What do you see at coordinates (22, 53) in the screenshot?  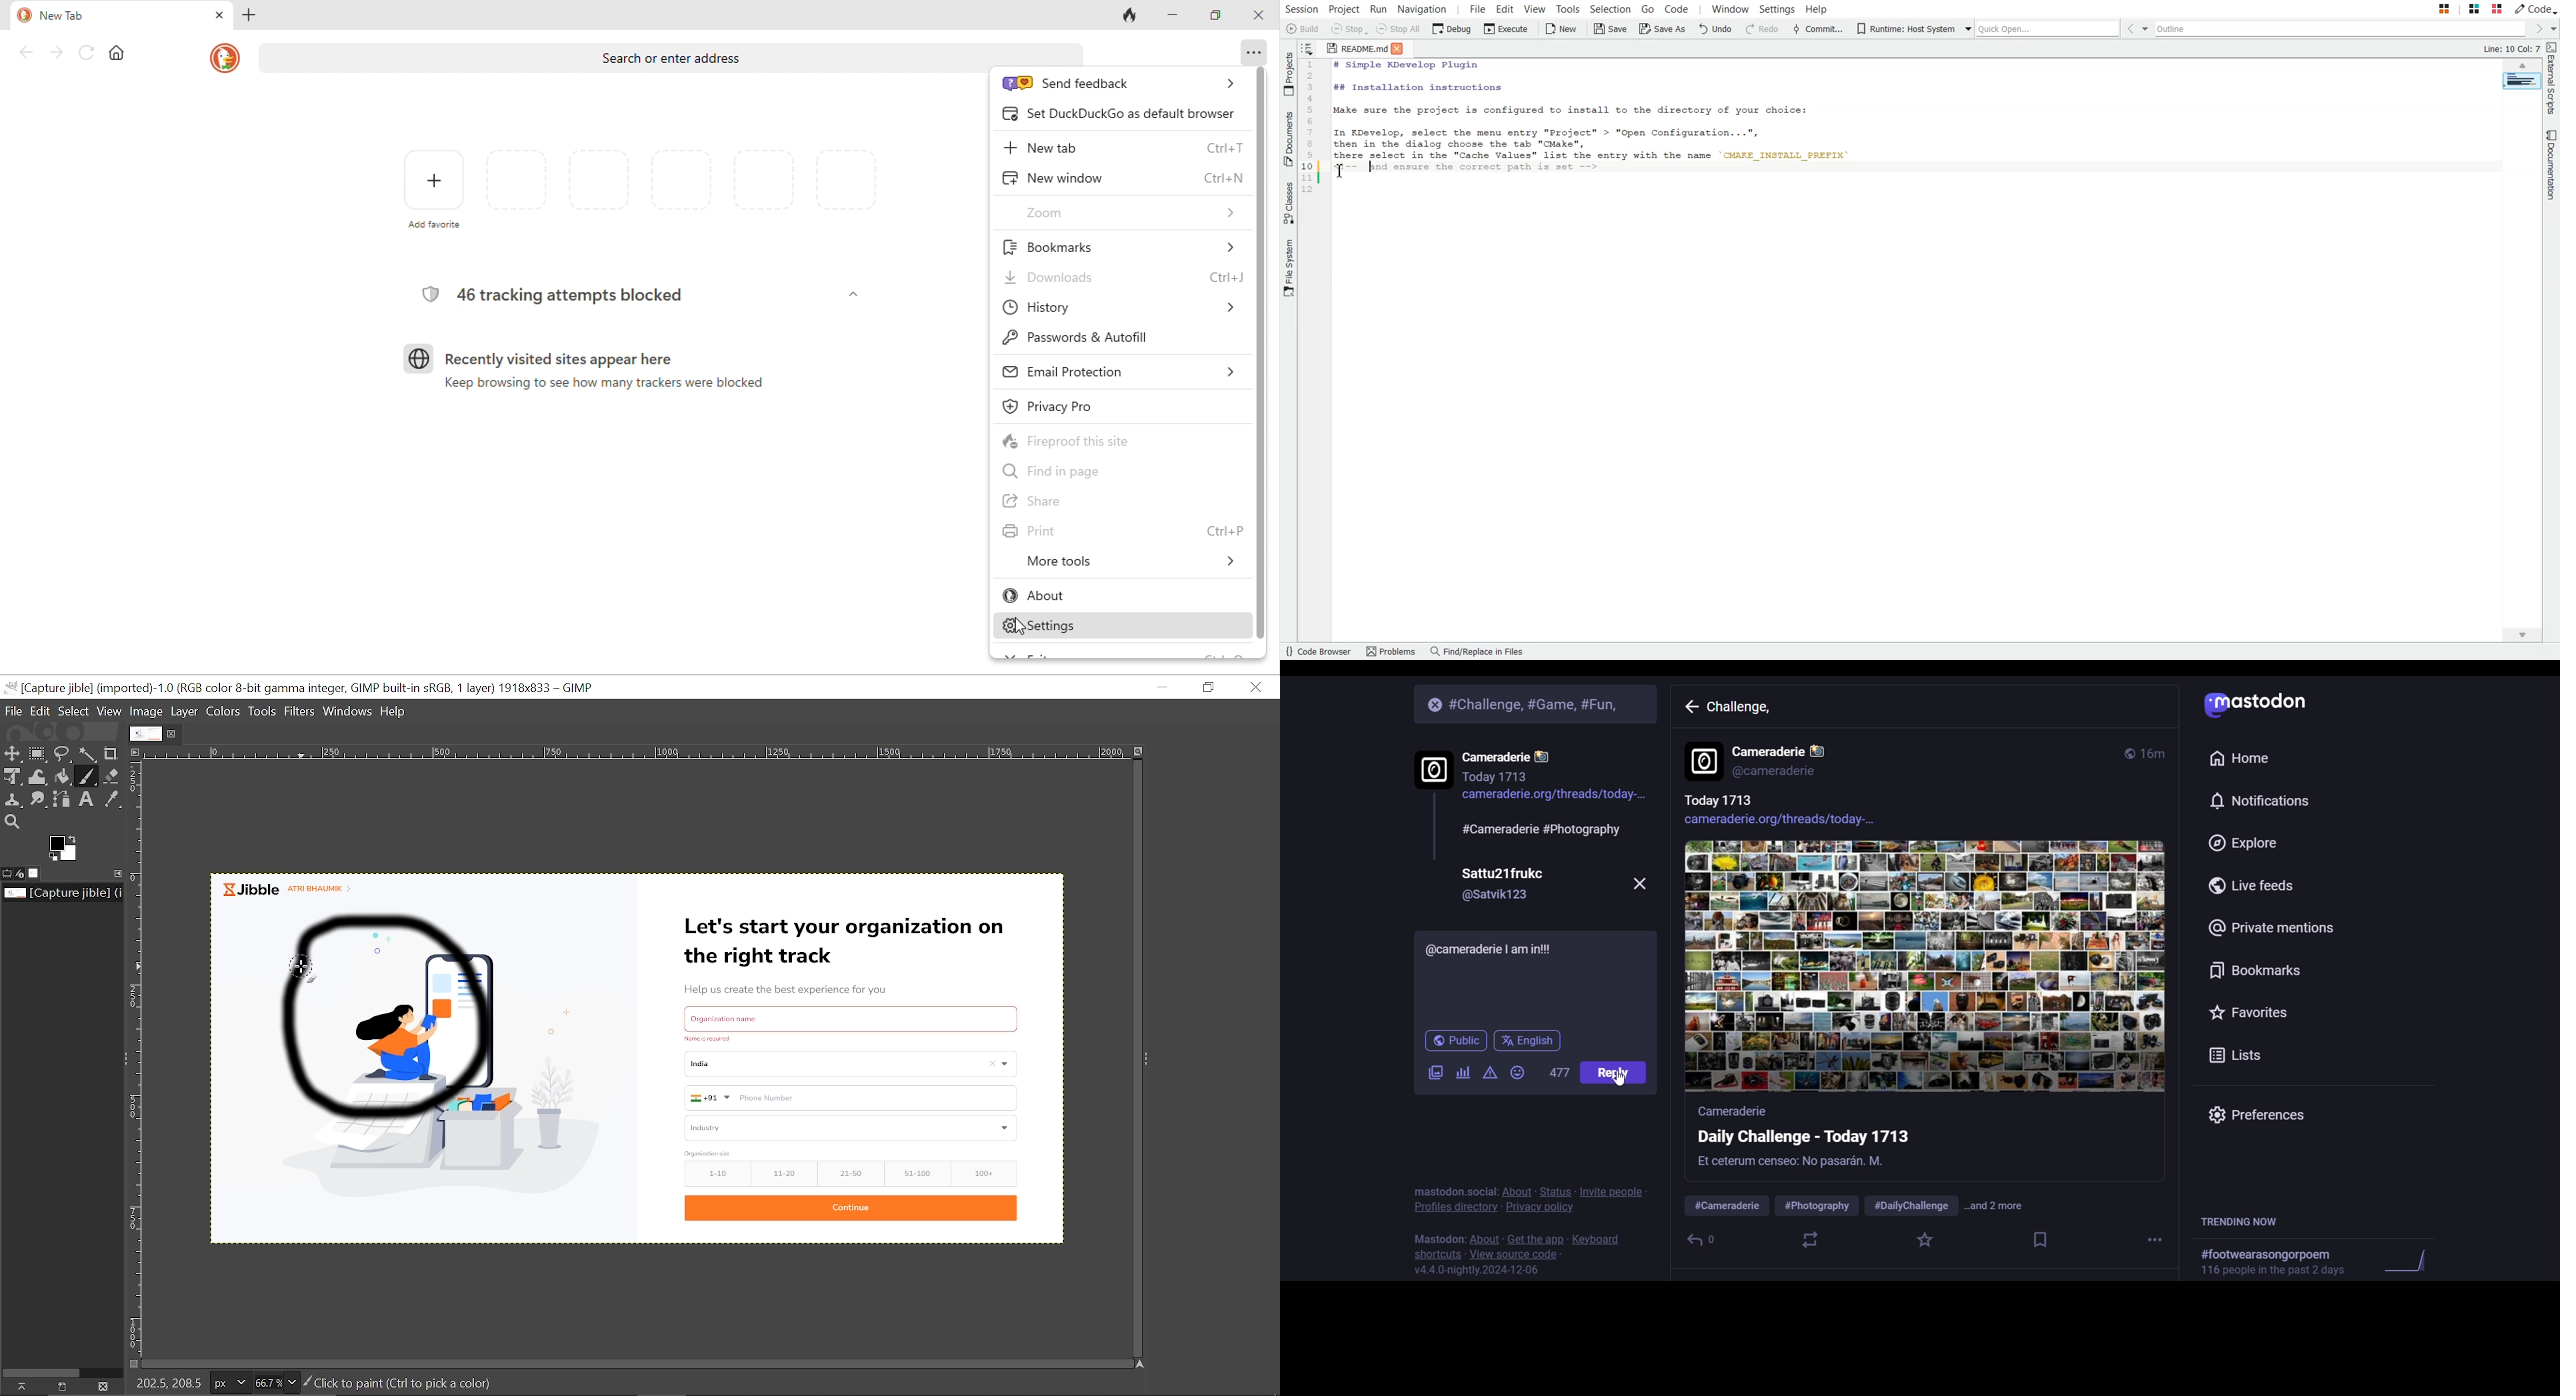 I see `back` at bounding box center [22, 53].